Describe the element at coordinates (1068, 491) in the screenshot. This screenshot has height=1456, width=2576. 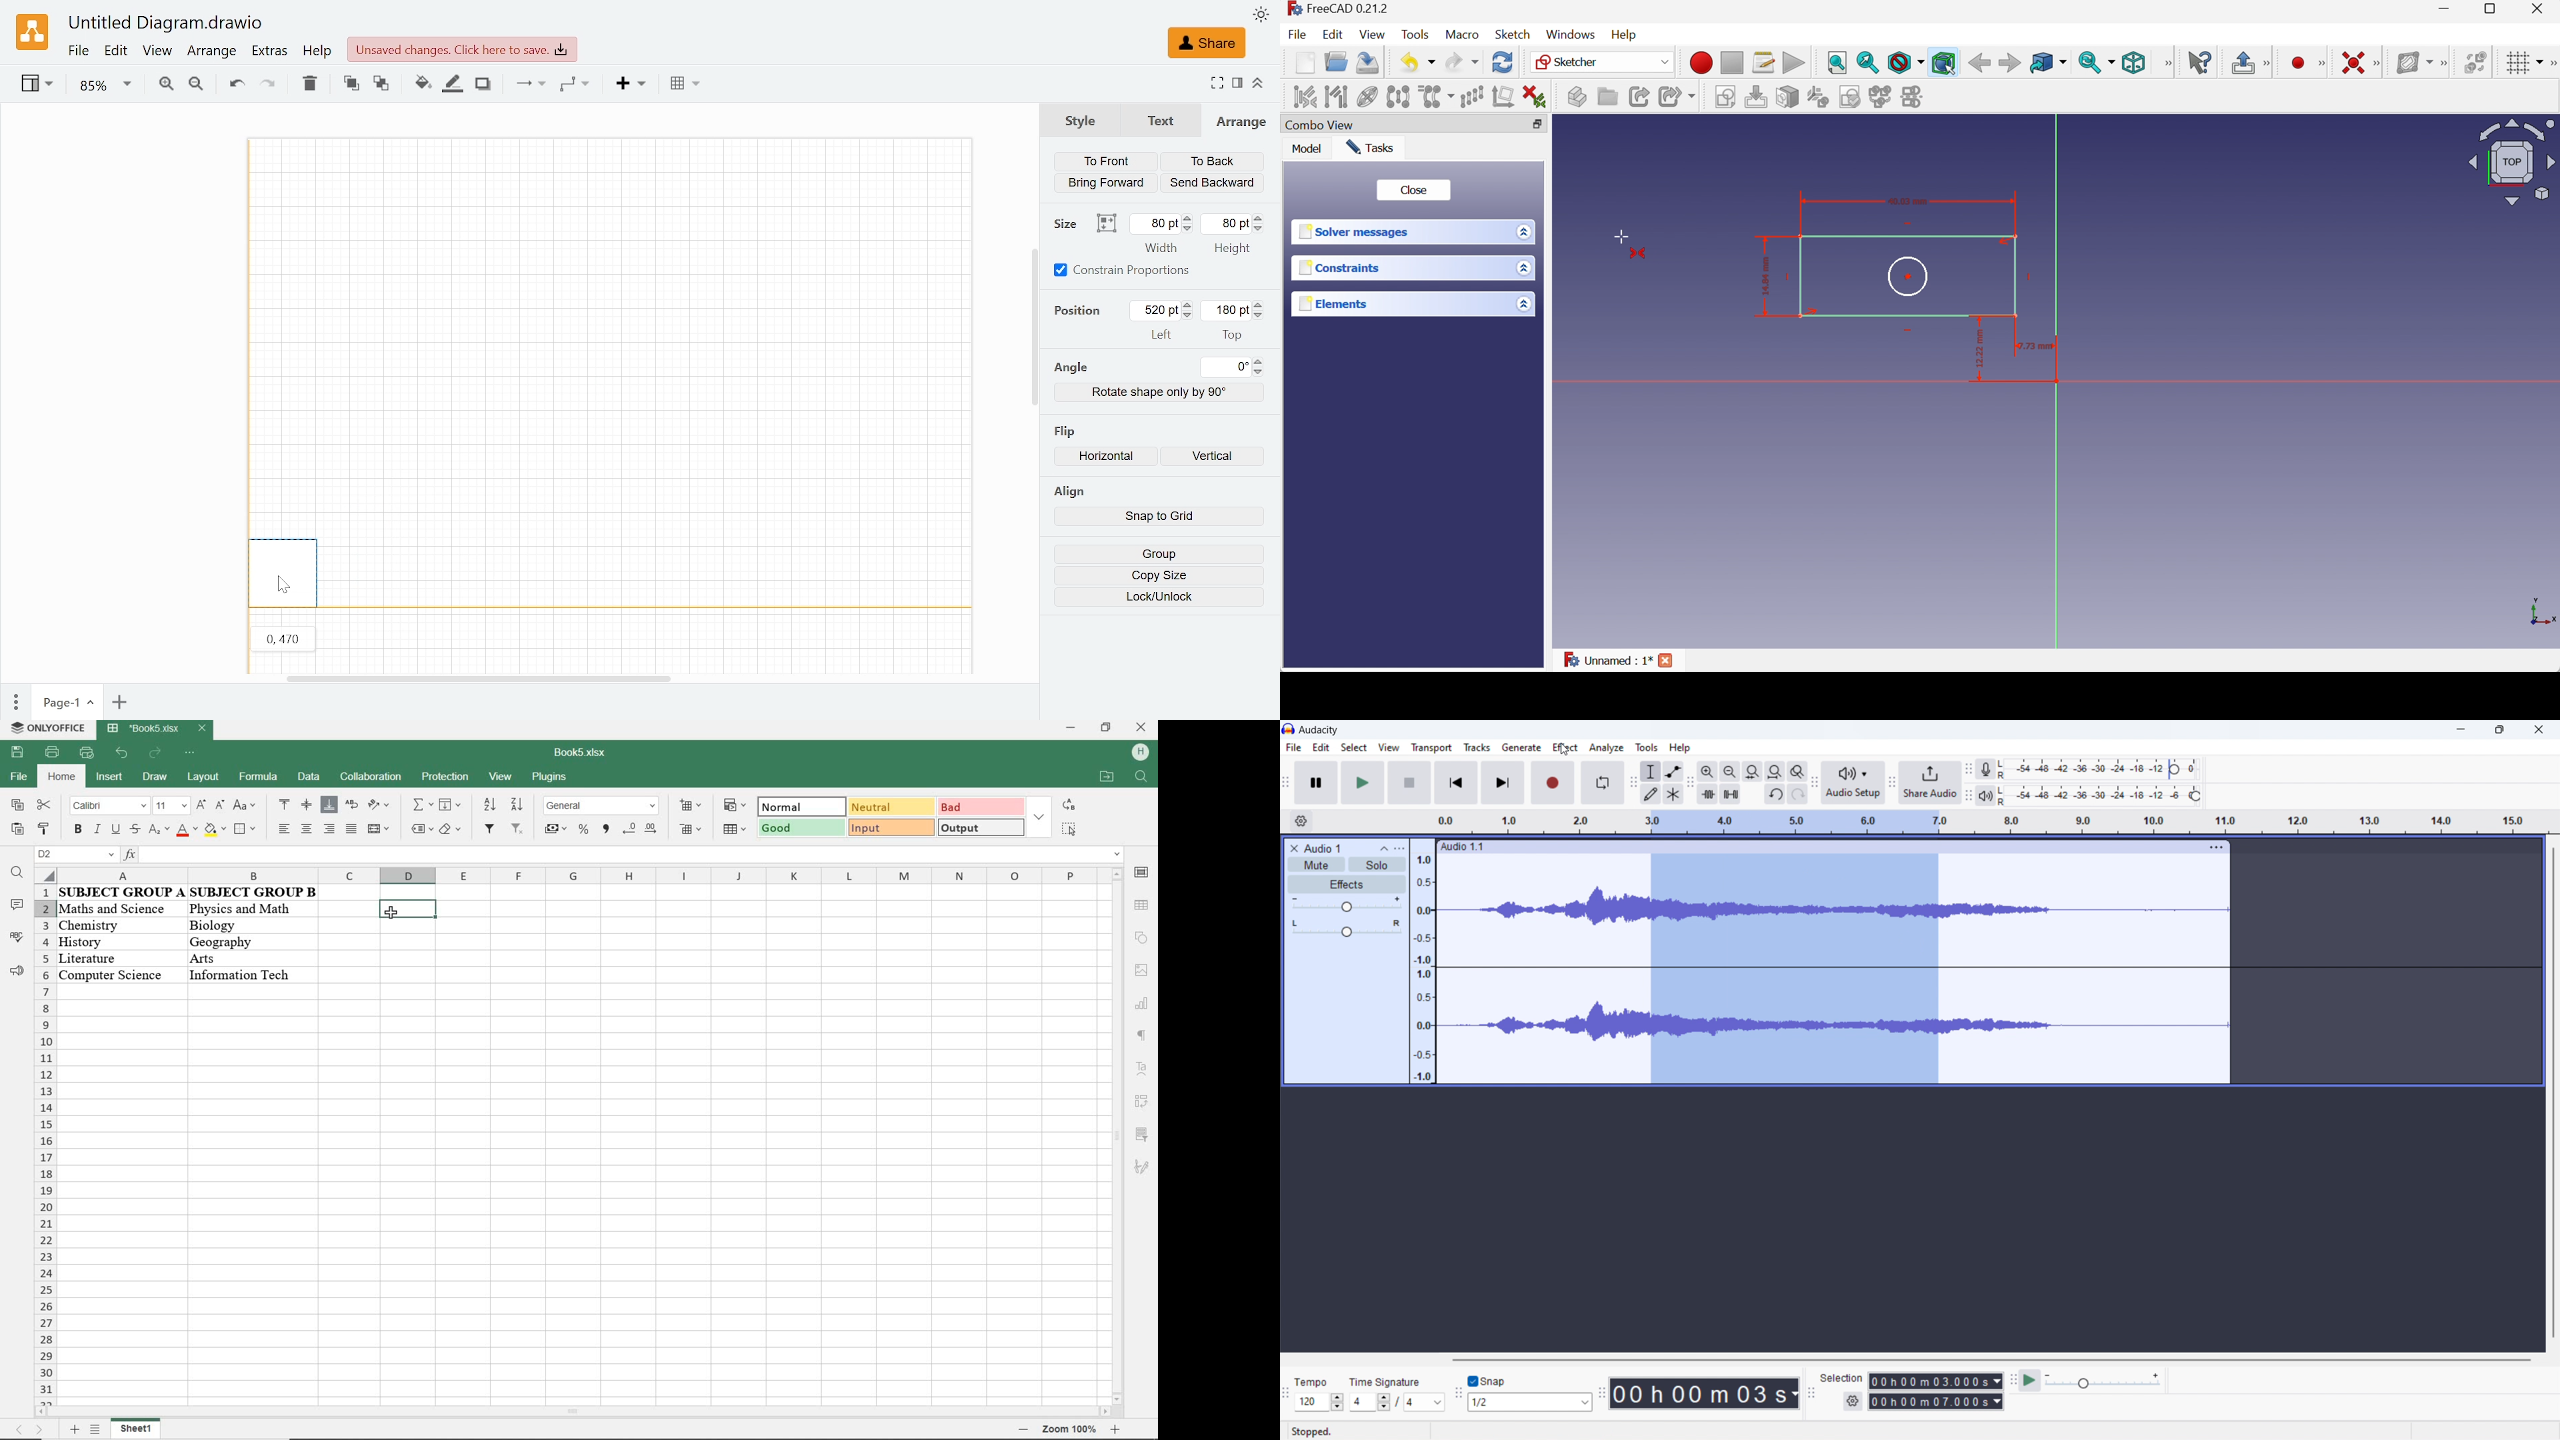
I see `align` at that location.